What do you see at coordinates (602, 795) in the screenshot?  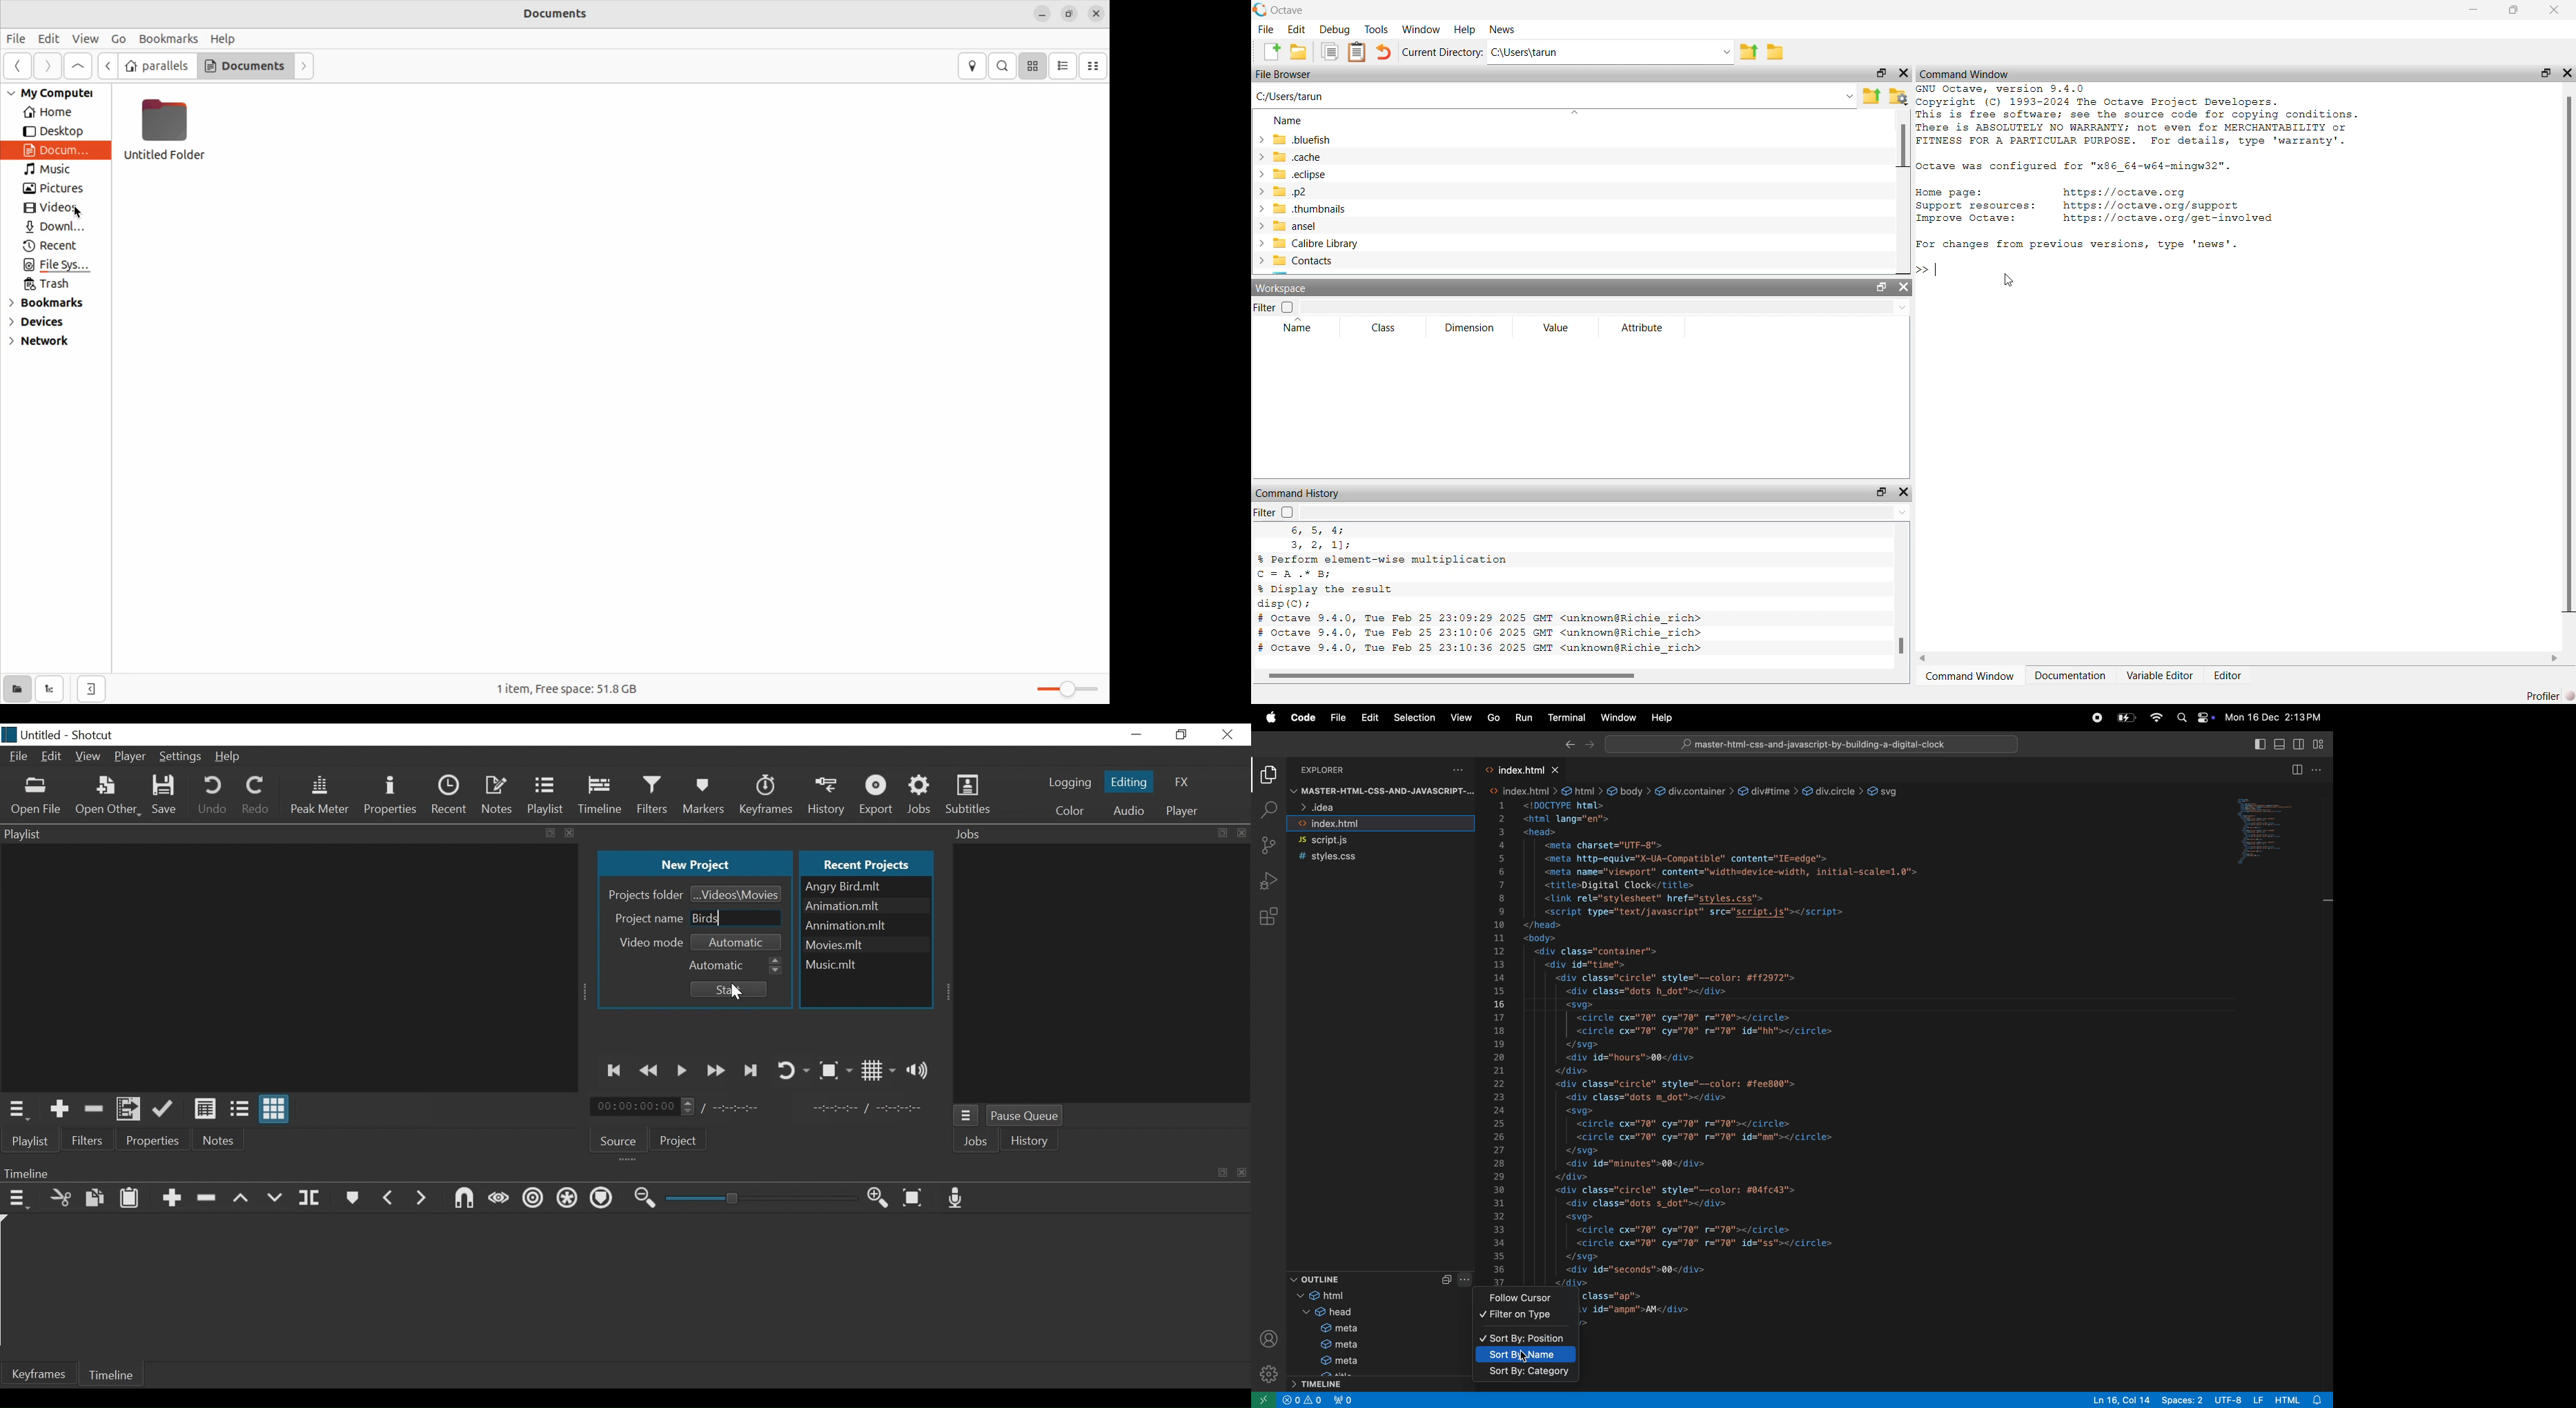 I see `Timeline` at bounding box center [602, 795].